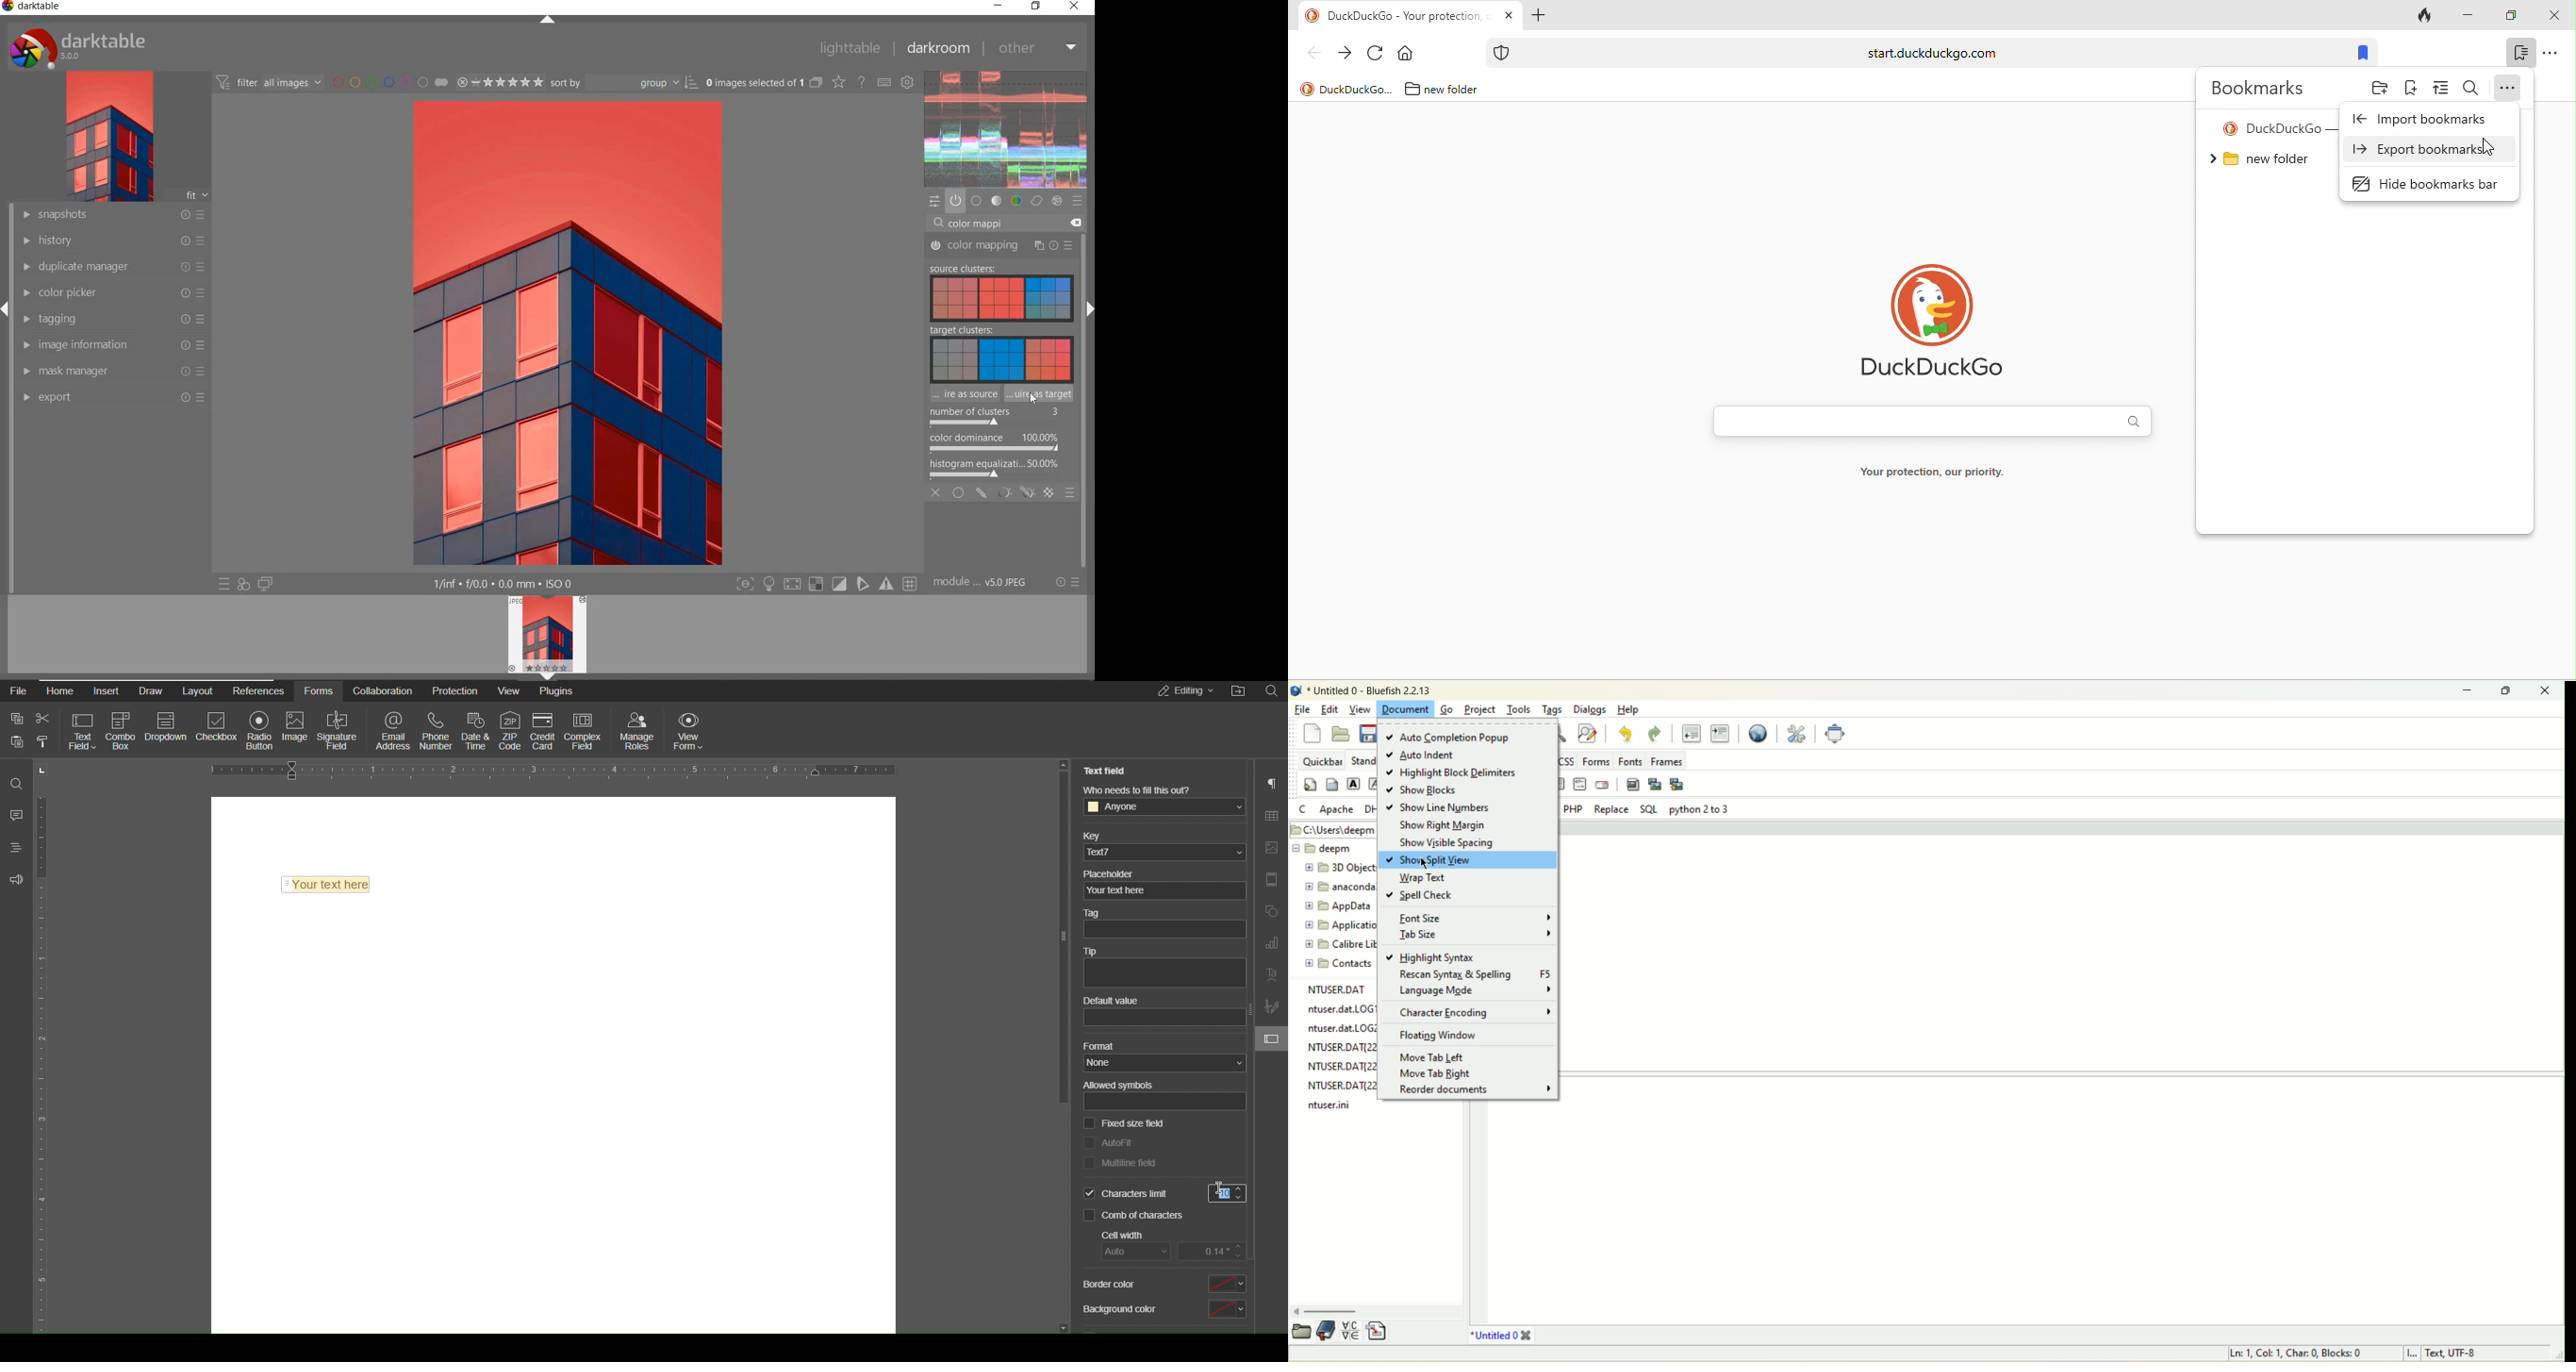 This screenshot has height=1372, width=2576. Describe the element at coordinates (828, 584) in the screenshot. I see `toggle modes` at that location.